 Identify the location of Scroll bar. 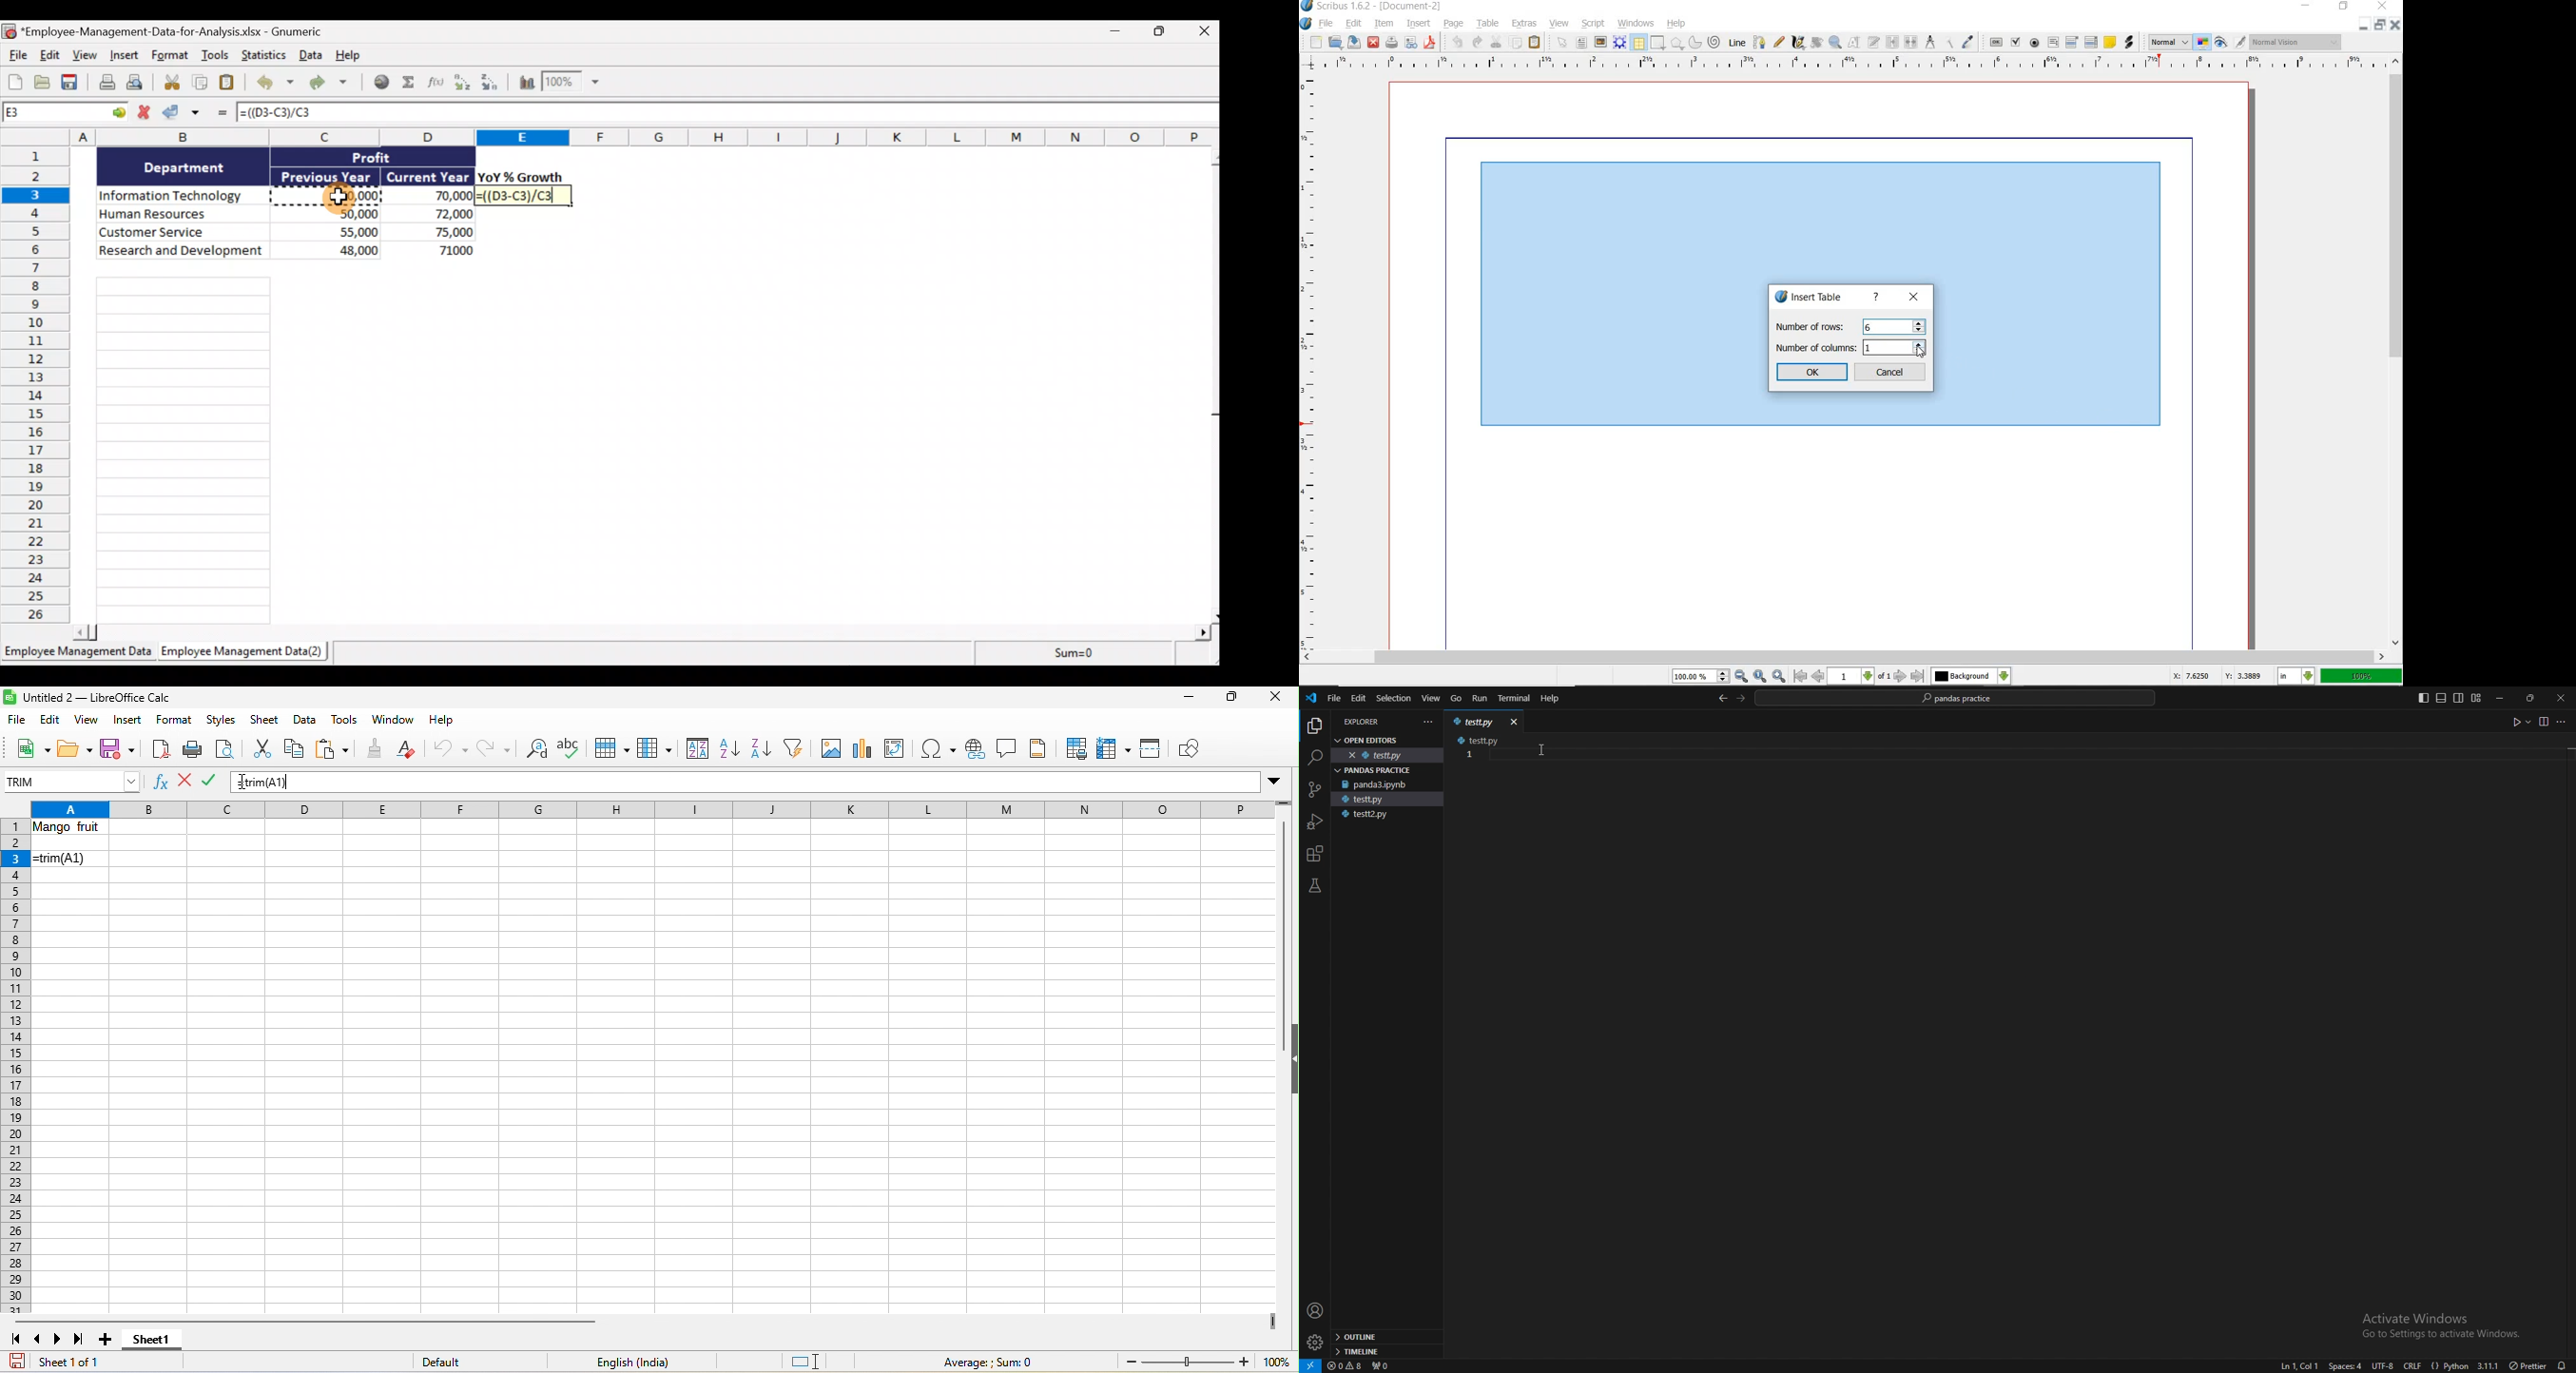
(1213, 385).